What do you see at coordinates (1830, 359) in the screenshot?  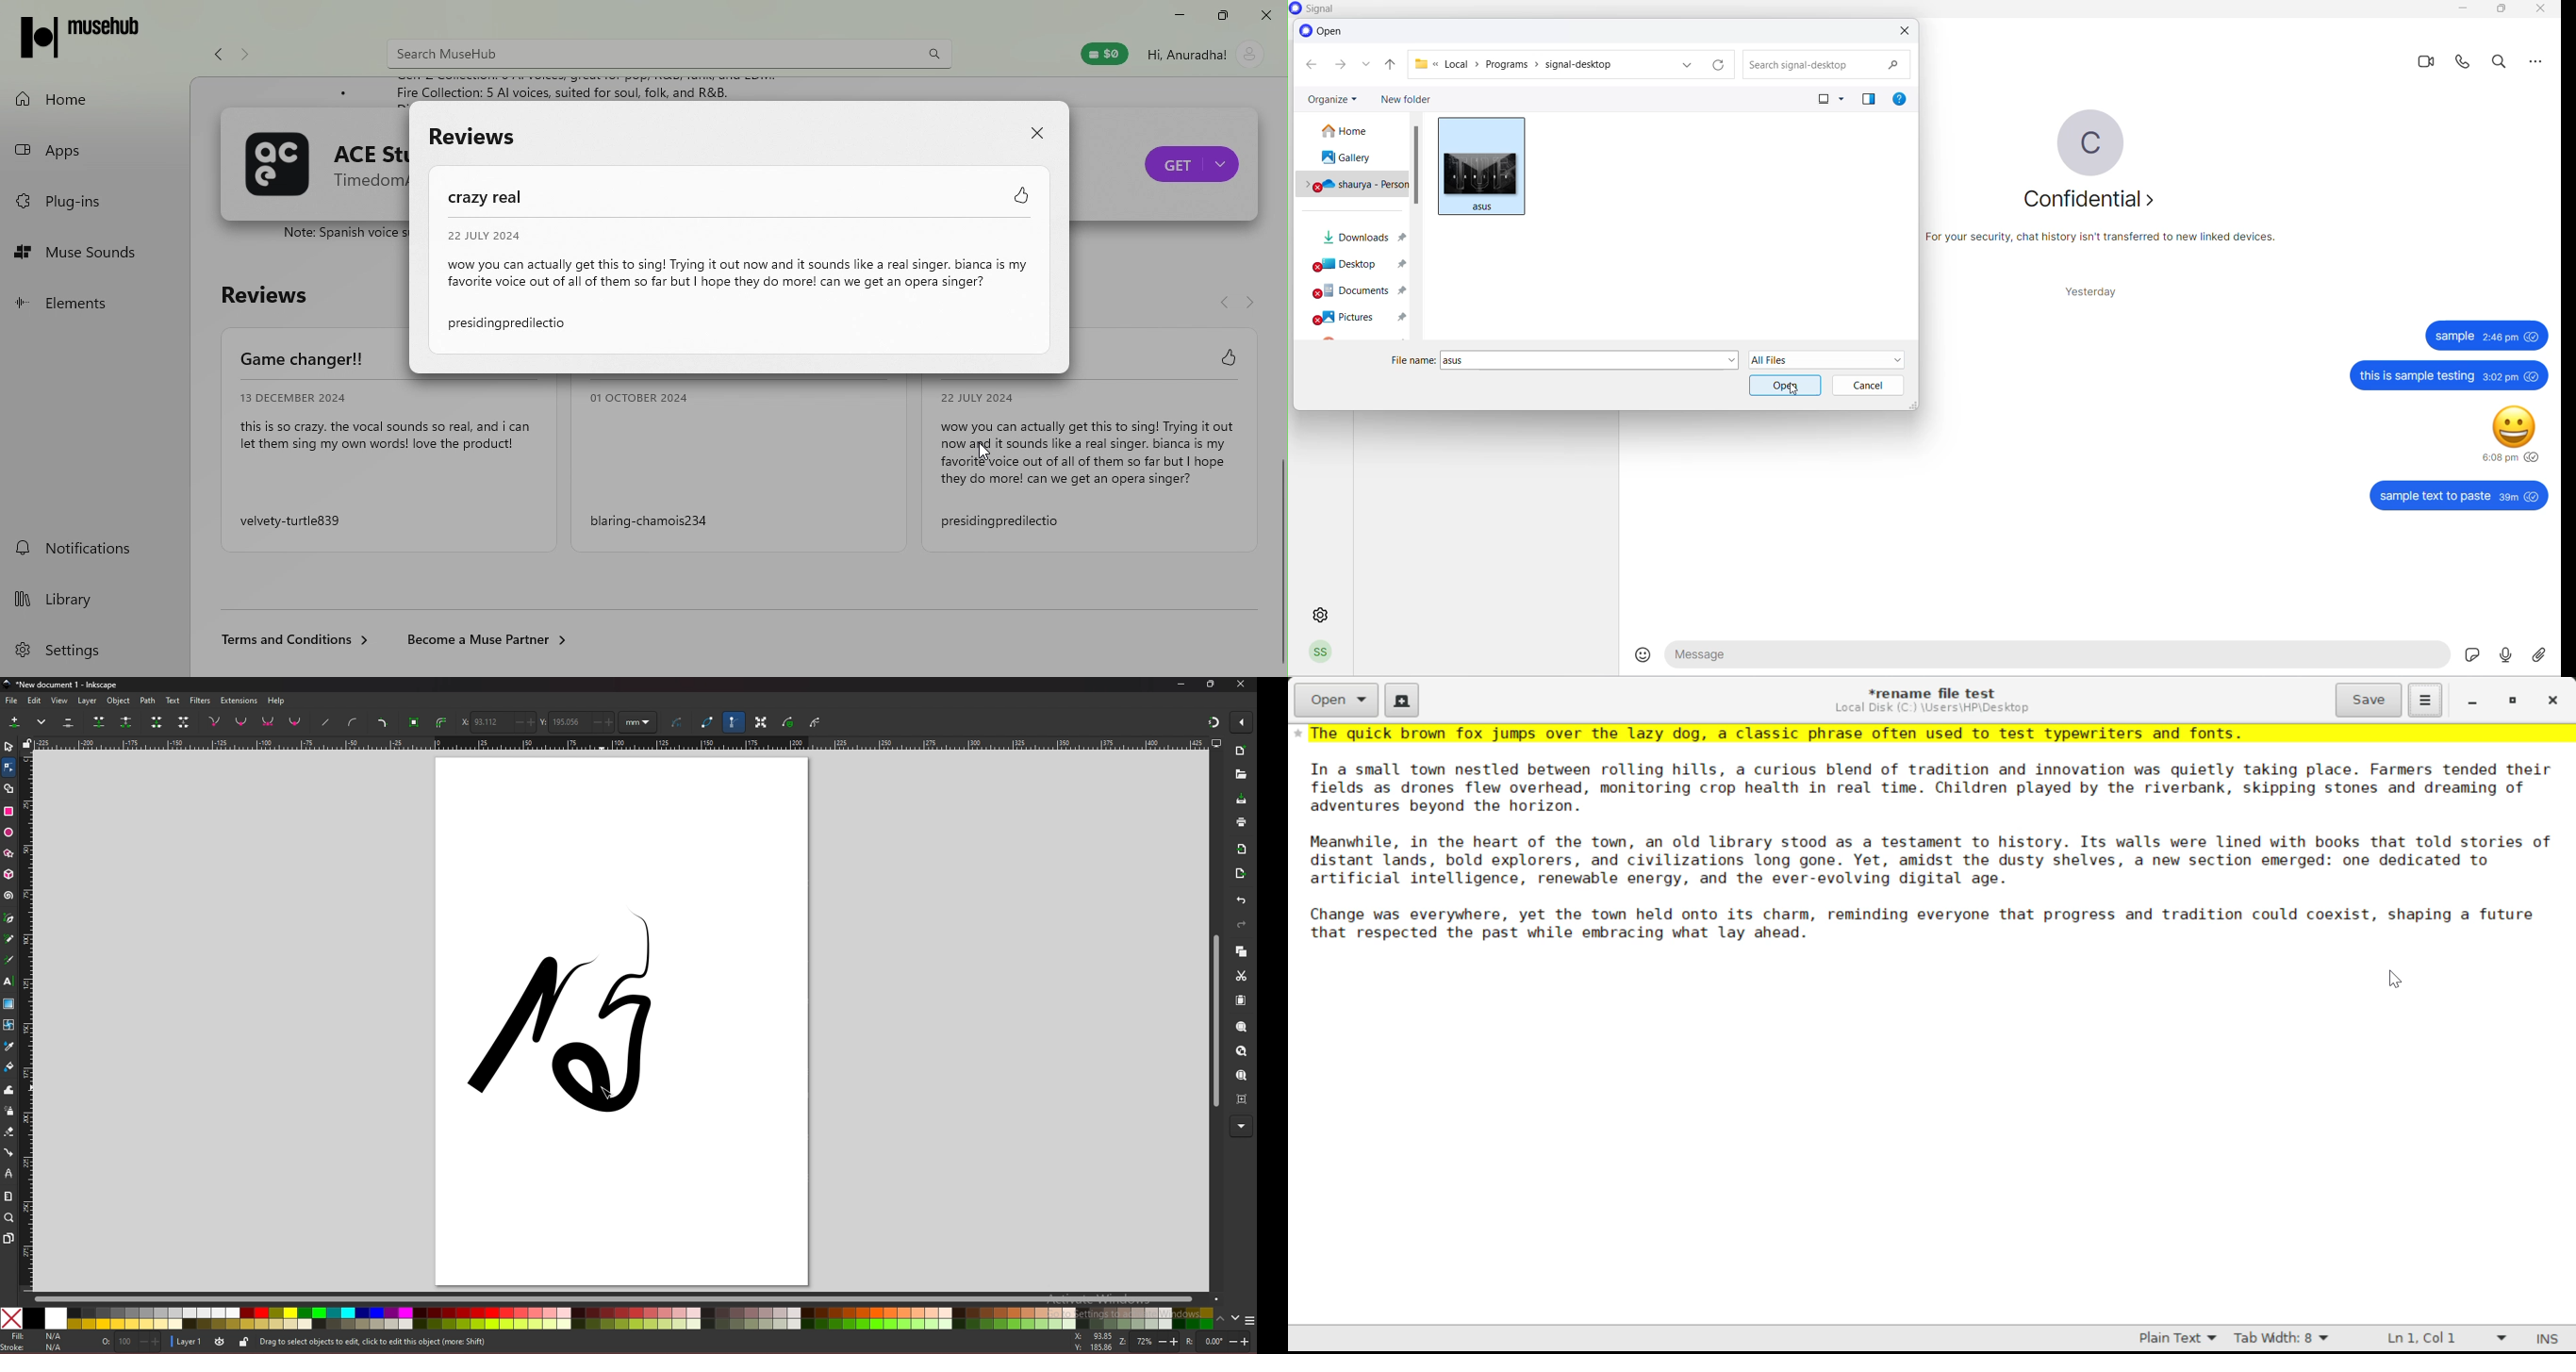 I see `formats allowed` at bounding box center [1830, 359].